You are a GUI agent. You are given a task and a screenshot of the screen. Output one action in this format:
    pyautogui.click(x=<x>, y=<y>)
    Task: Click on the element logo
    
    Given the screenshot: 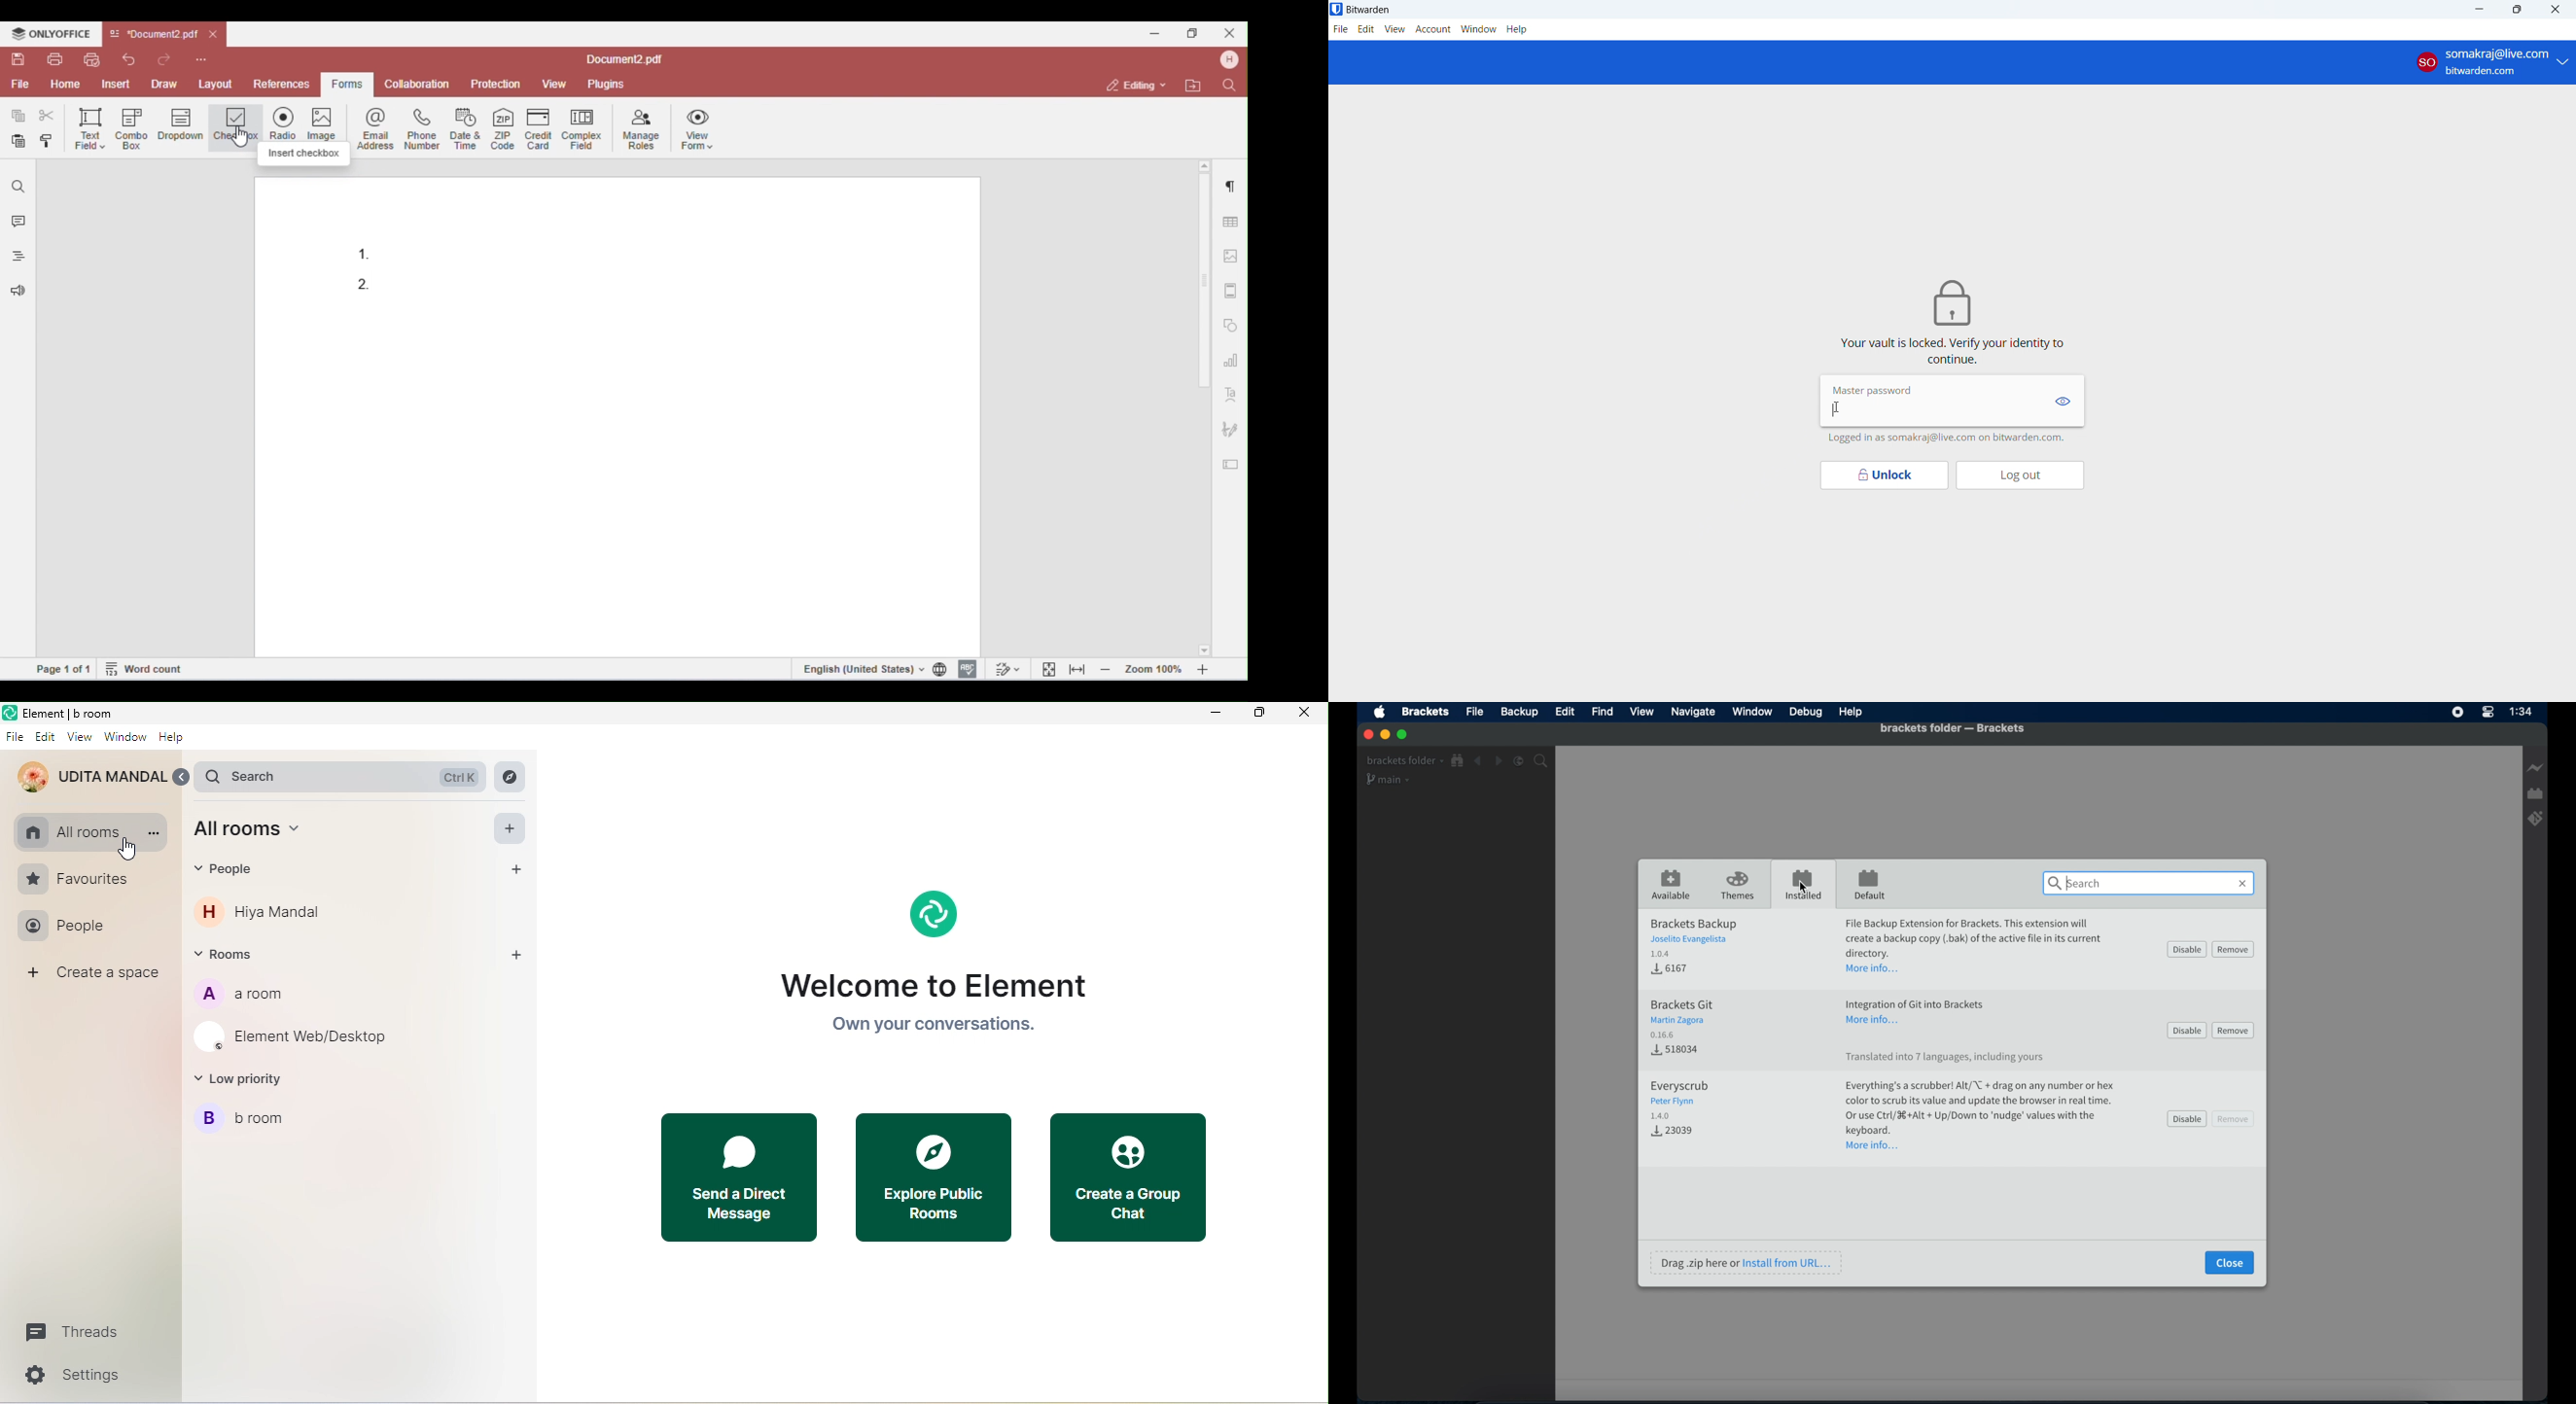 What is the action you would take?
    pyautogui.click(x=933, y=913)
    